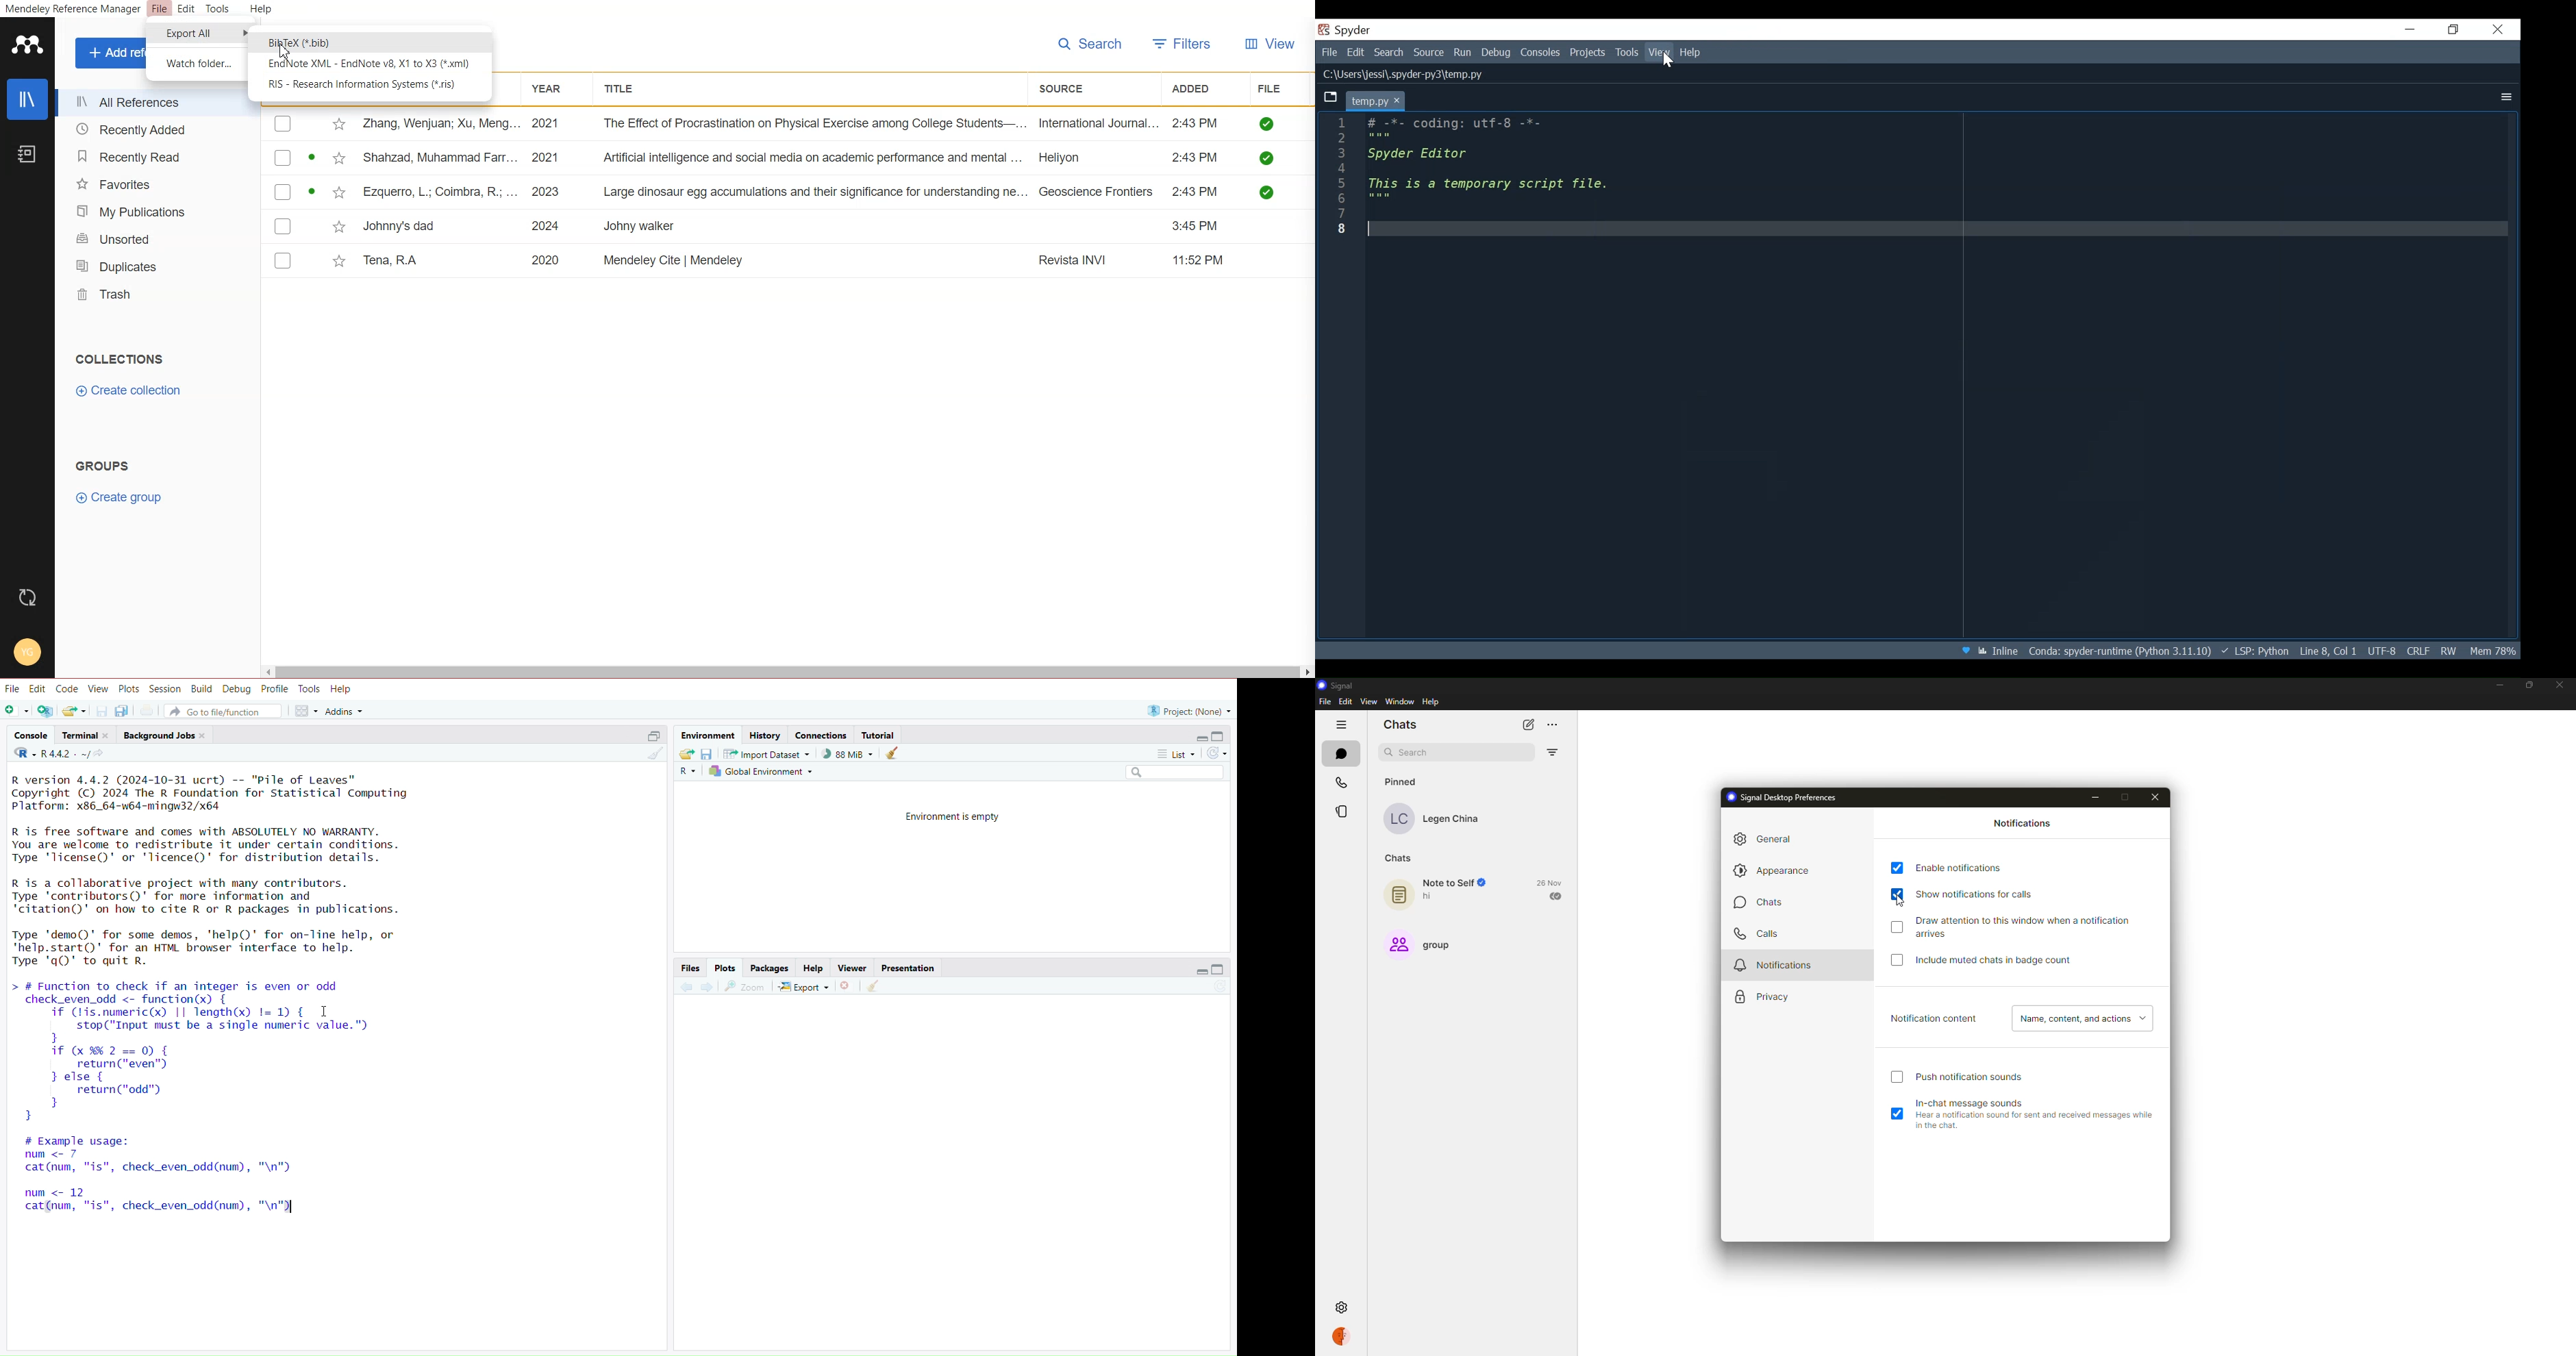 This screenshot has width=2576, height=1372. Describe the element at coordinates (2328, 650) in the screenshot. I see `Cursor Position` at that location.